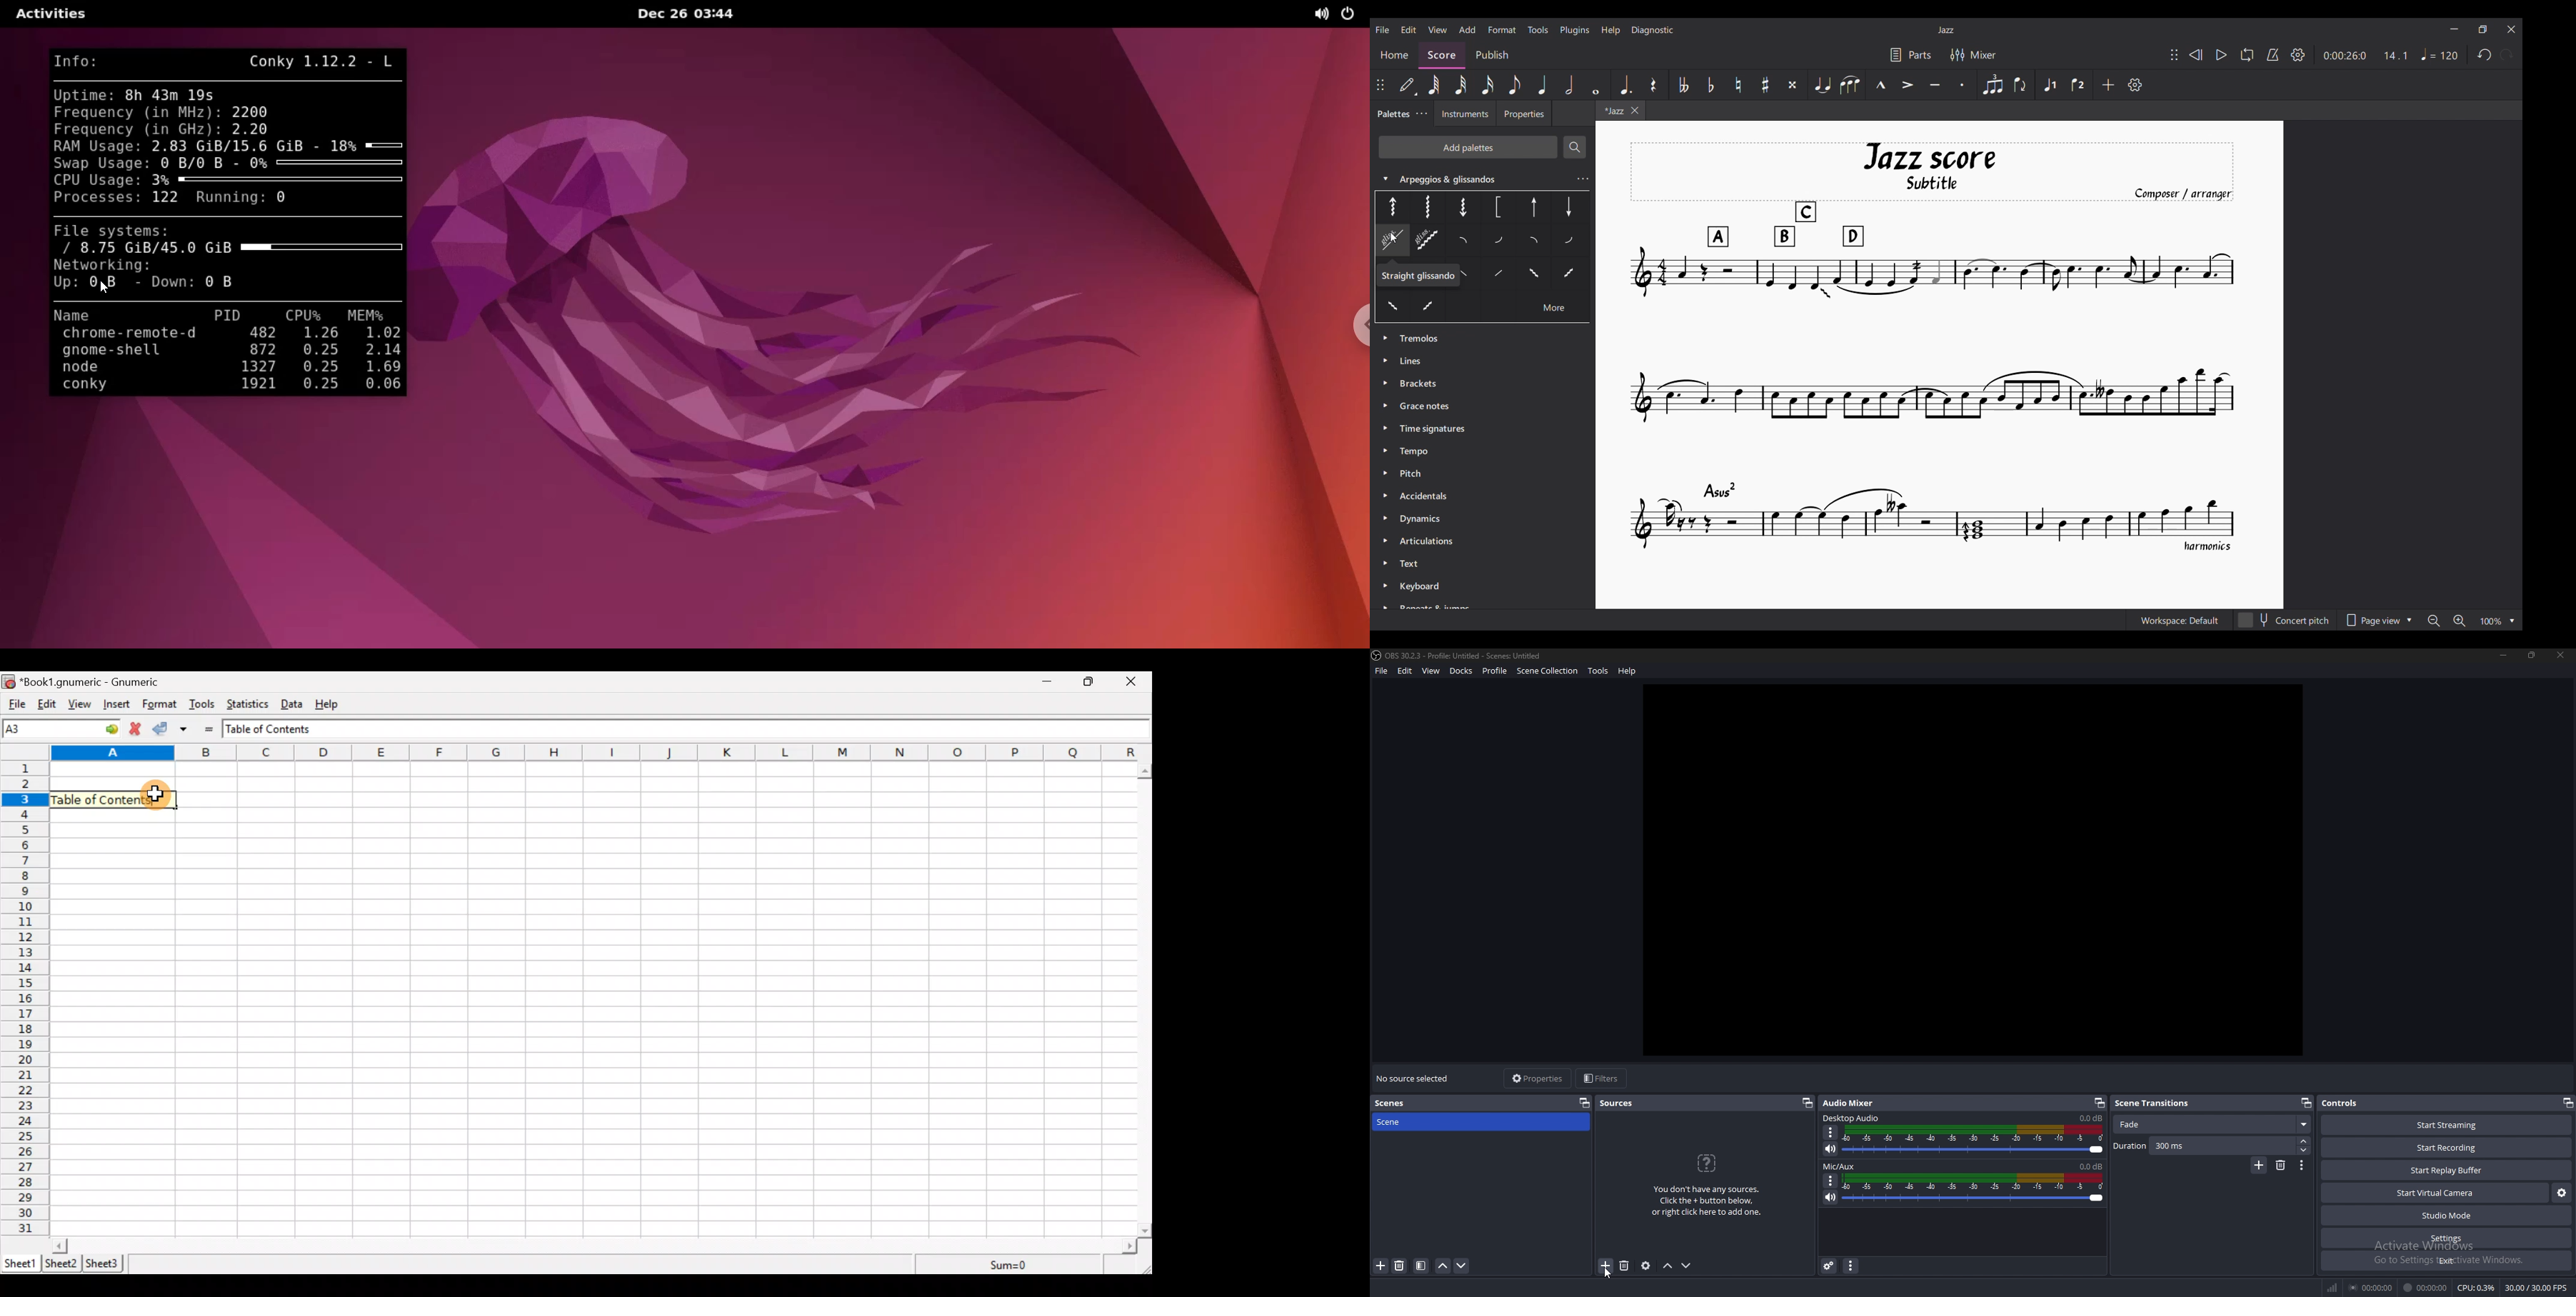 Image resolution: width=2576 pixels, height=1316 pixels. Describe the element at coordinates (1534, 208) in the screenshot. I see `Plate 5` at that location.